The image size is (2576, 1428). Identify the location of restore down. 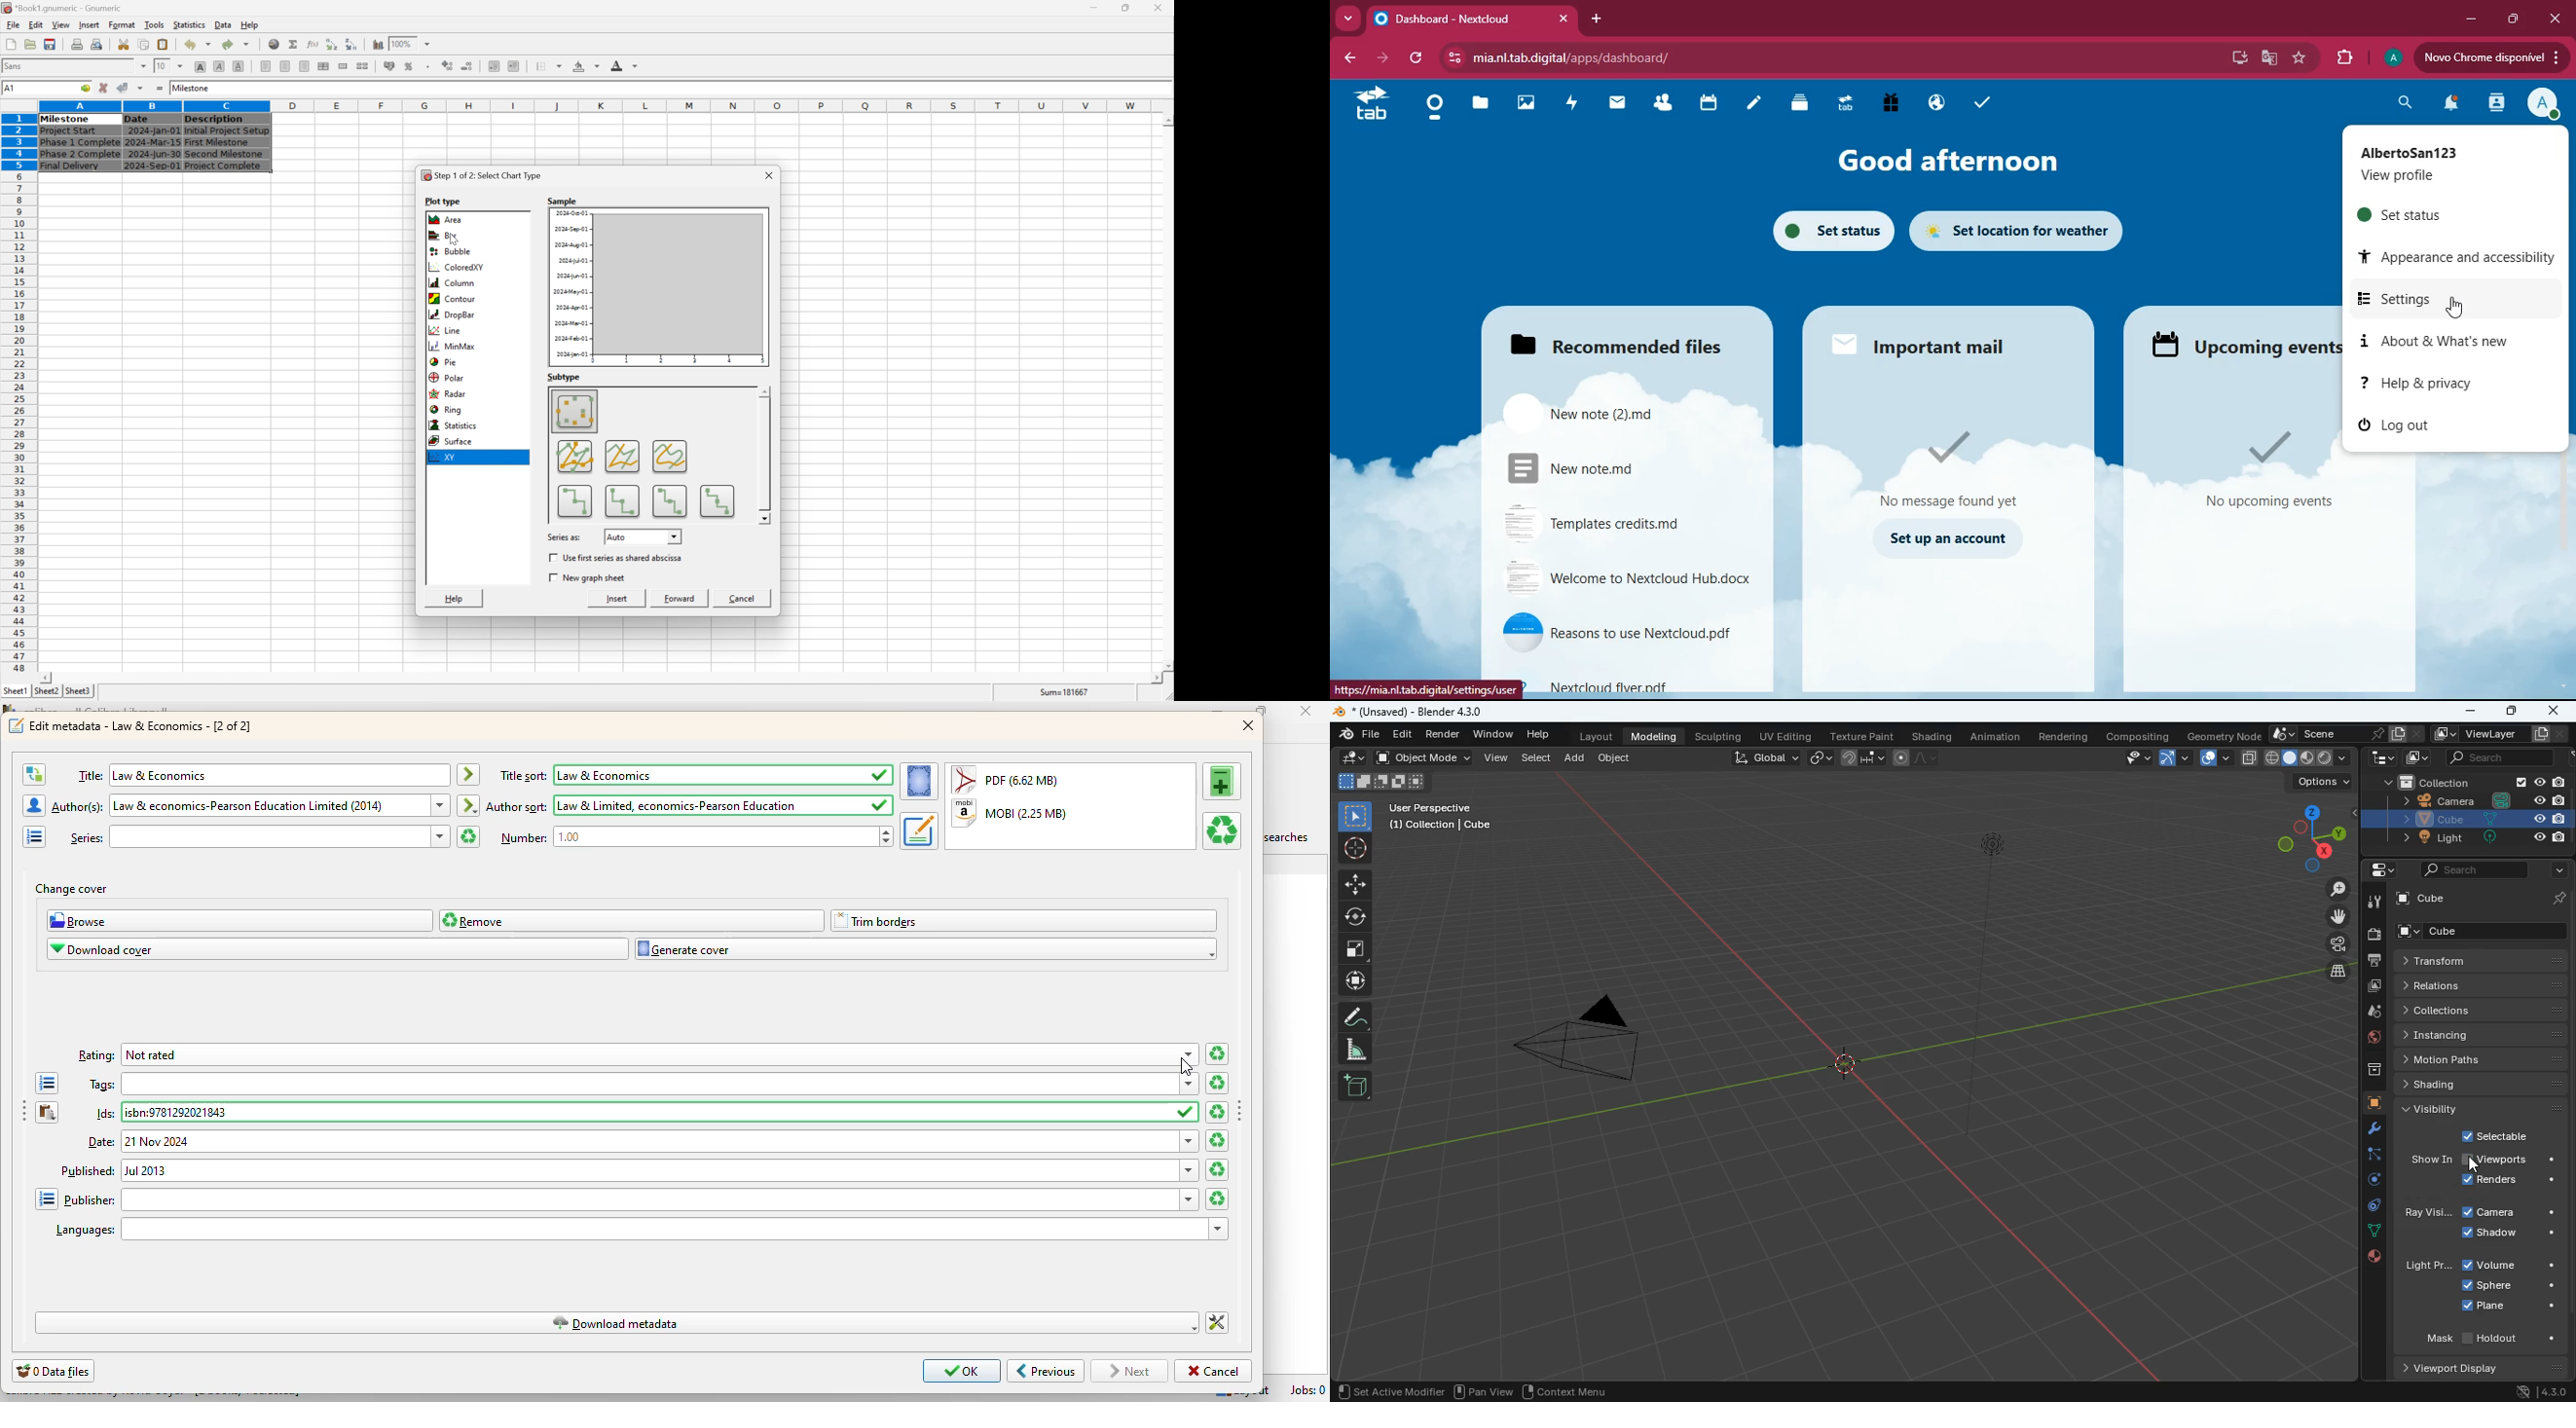
(1129, 7).